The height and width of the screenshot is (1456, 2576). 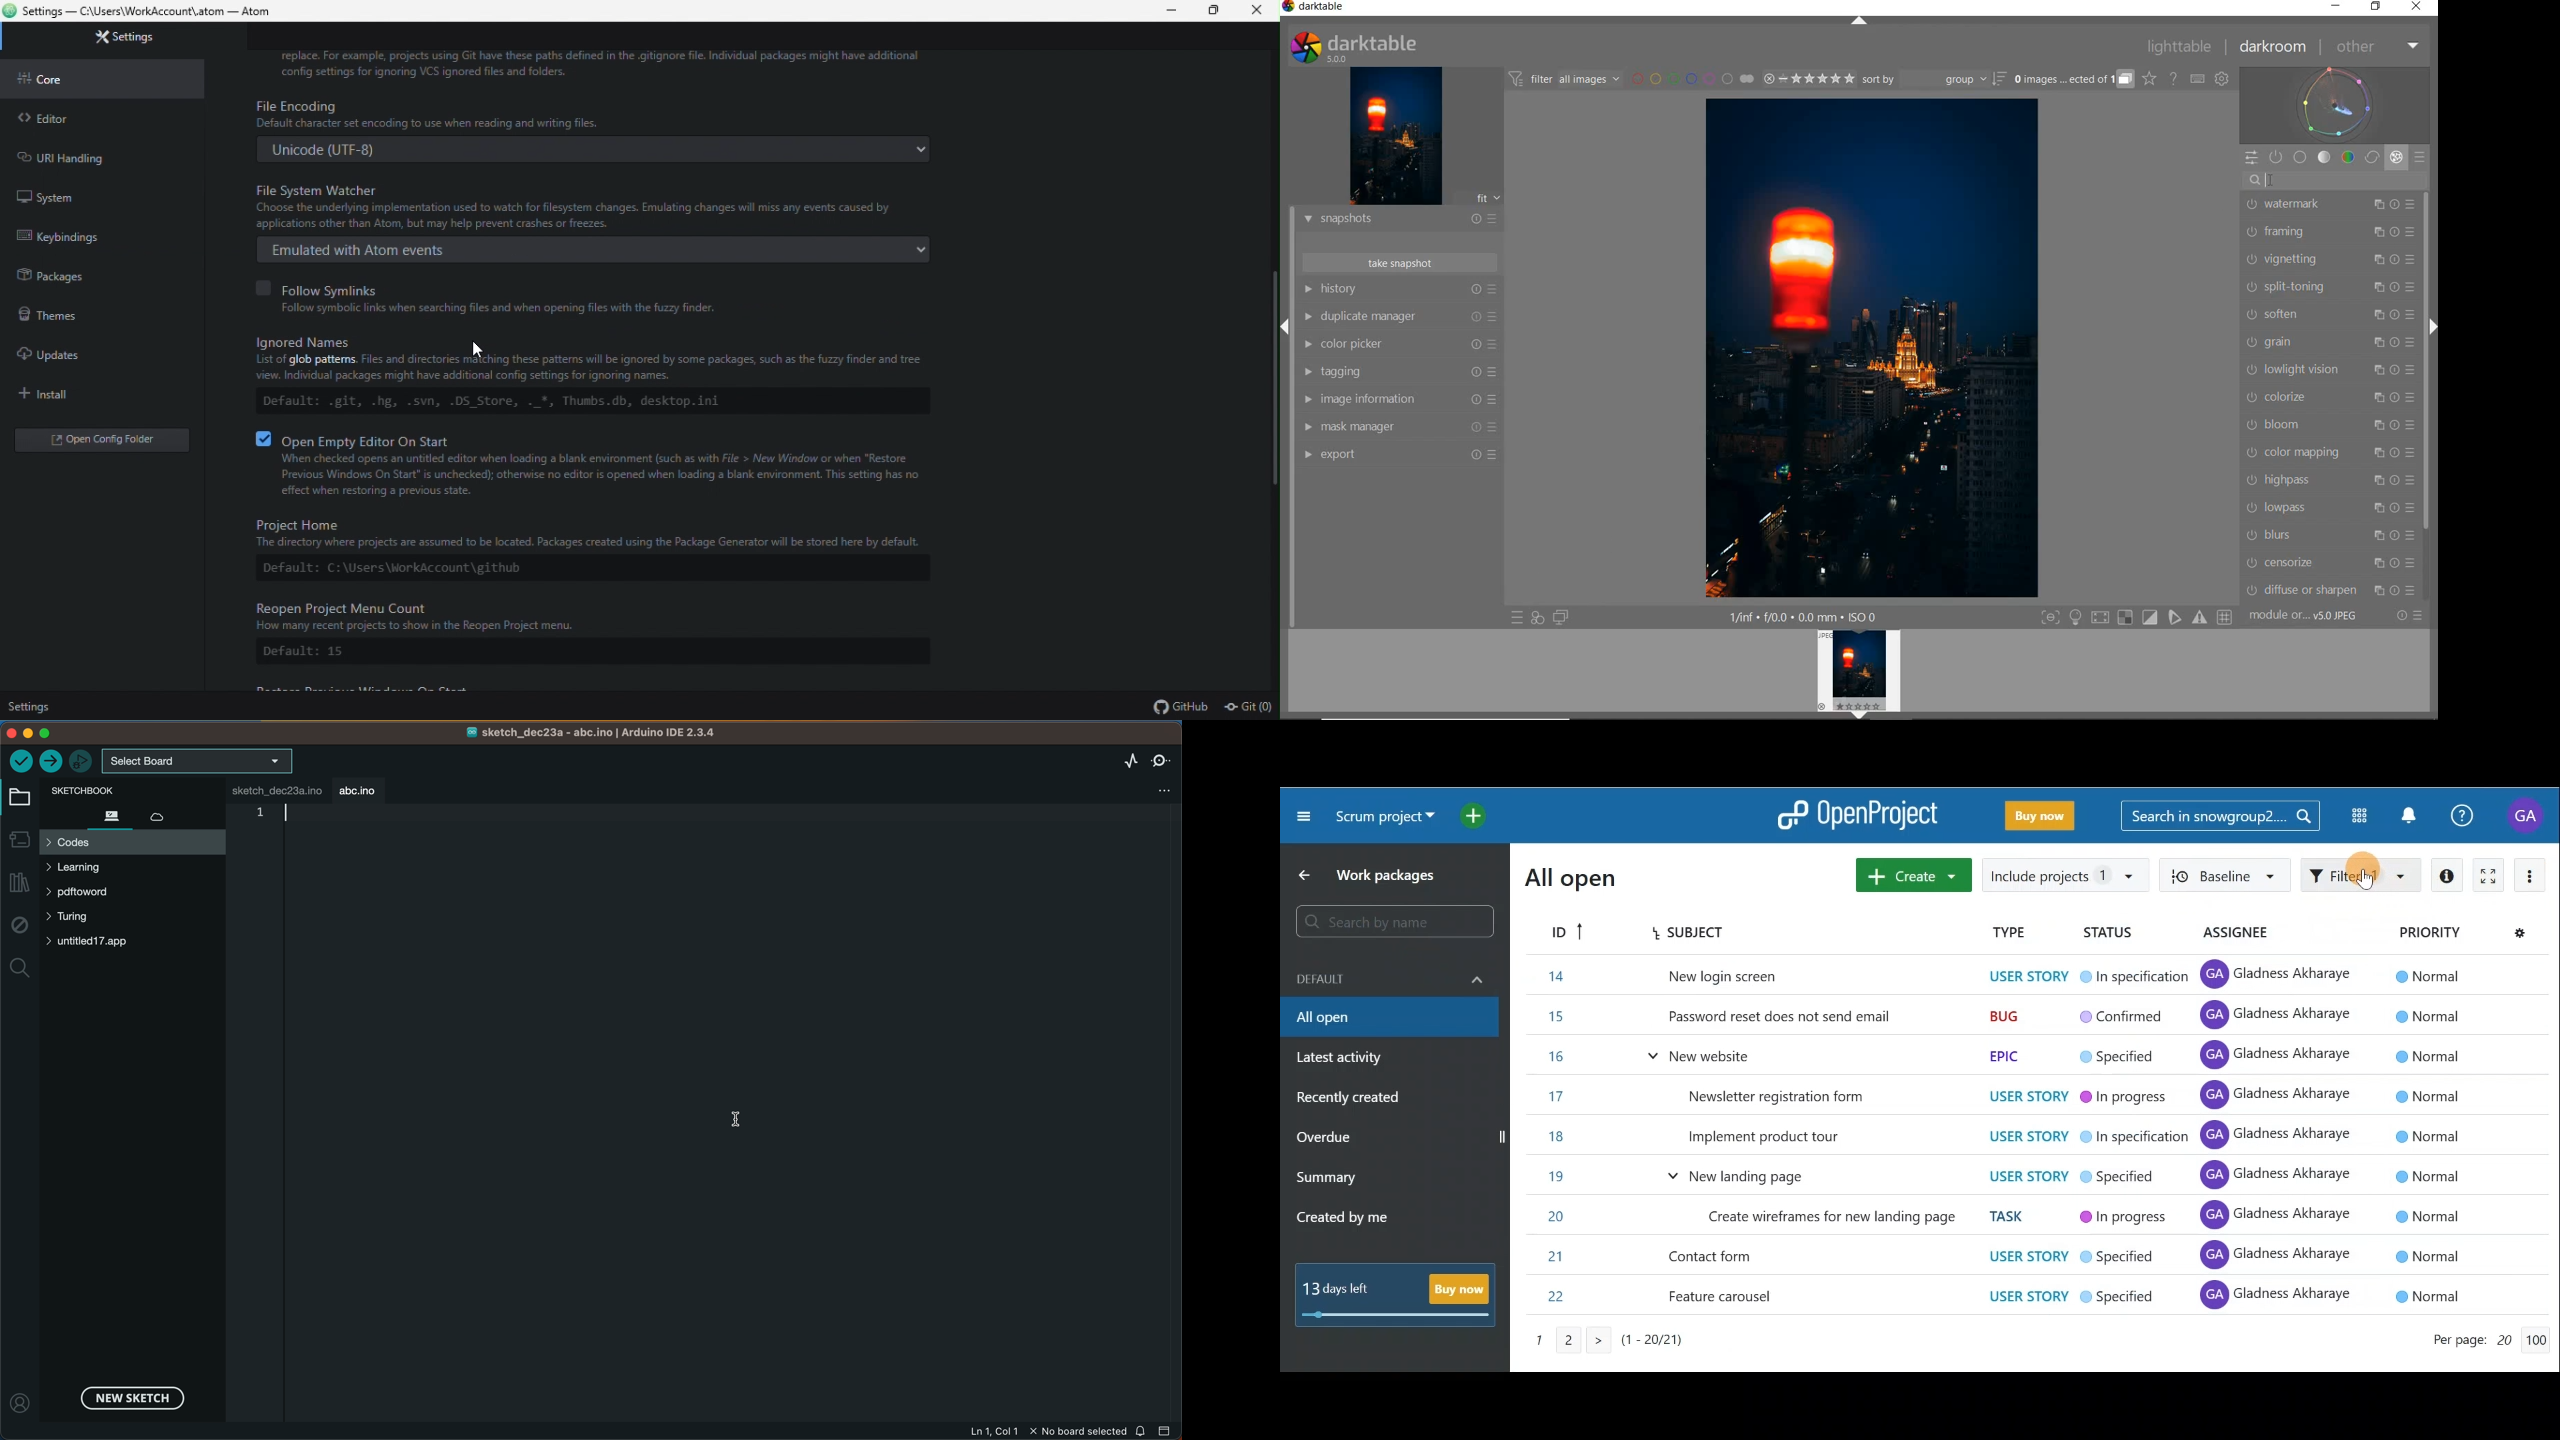 I want to click on Preset and reset, so click(x=1494, y=317).